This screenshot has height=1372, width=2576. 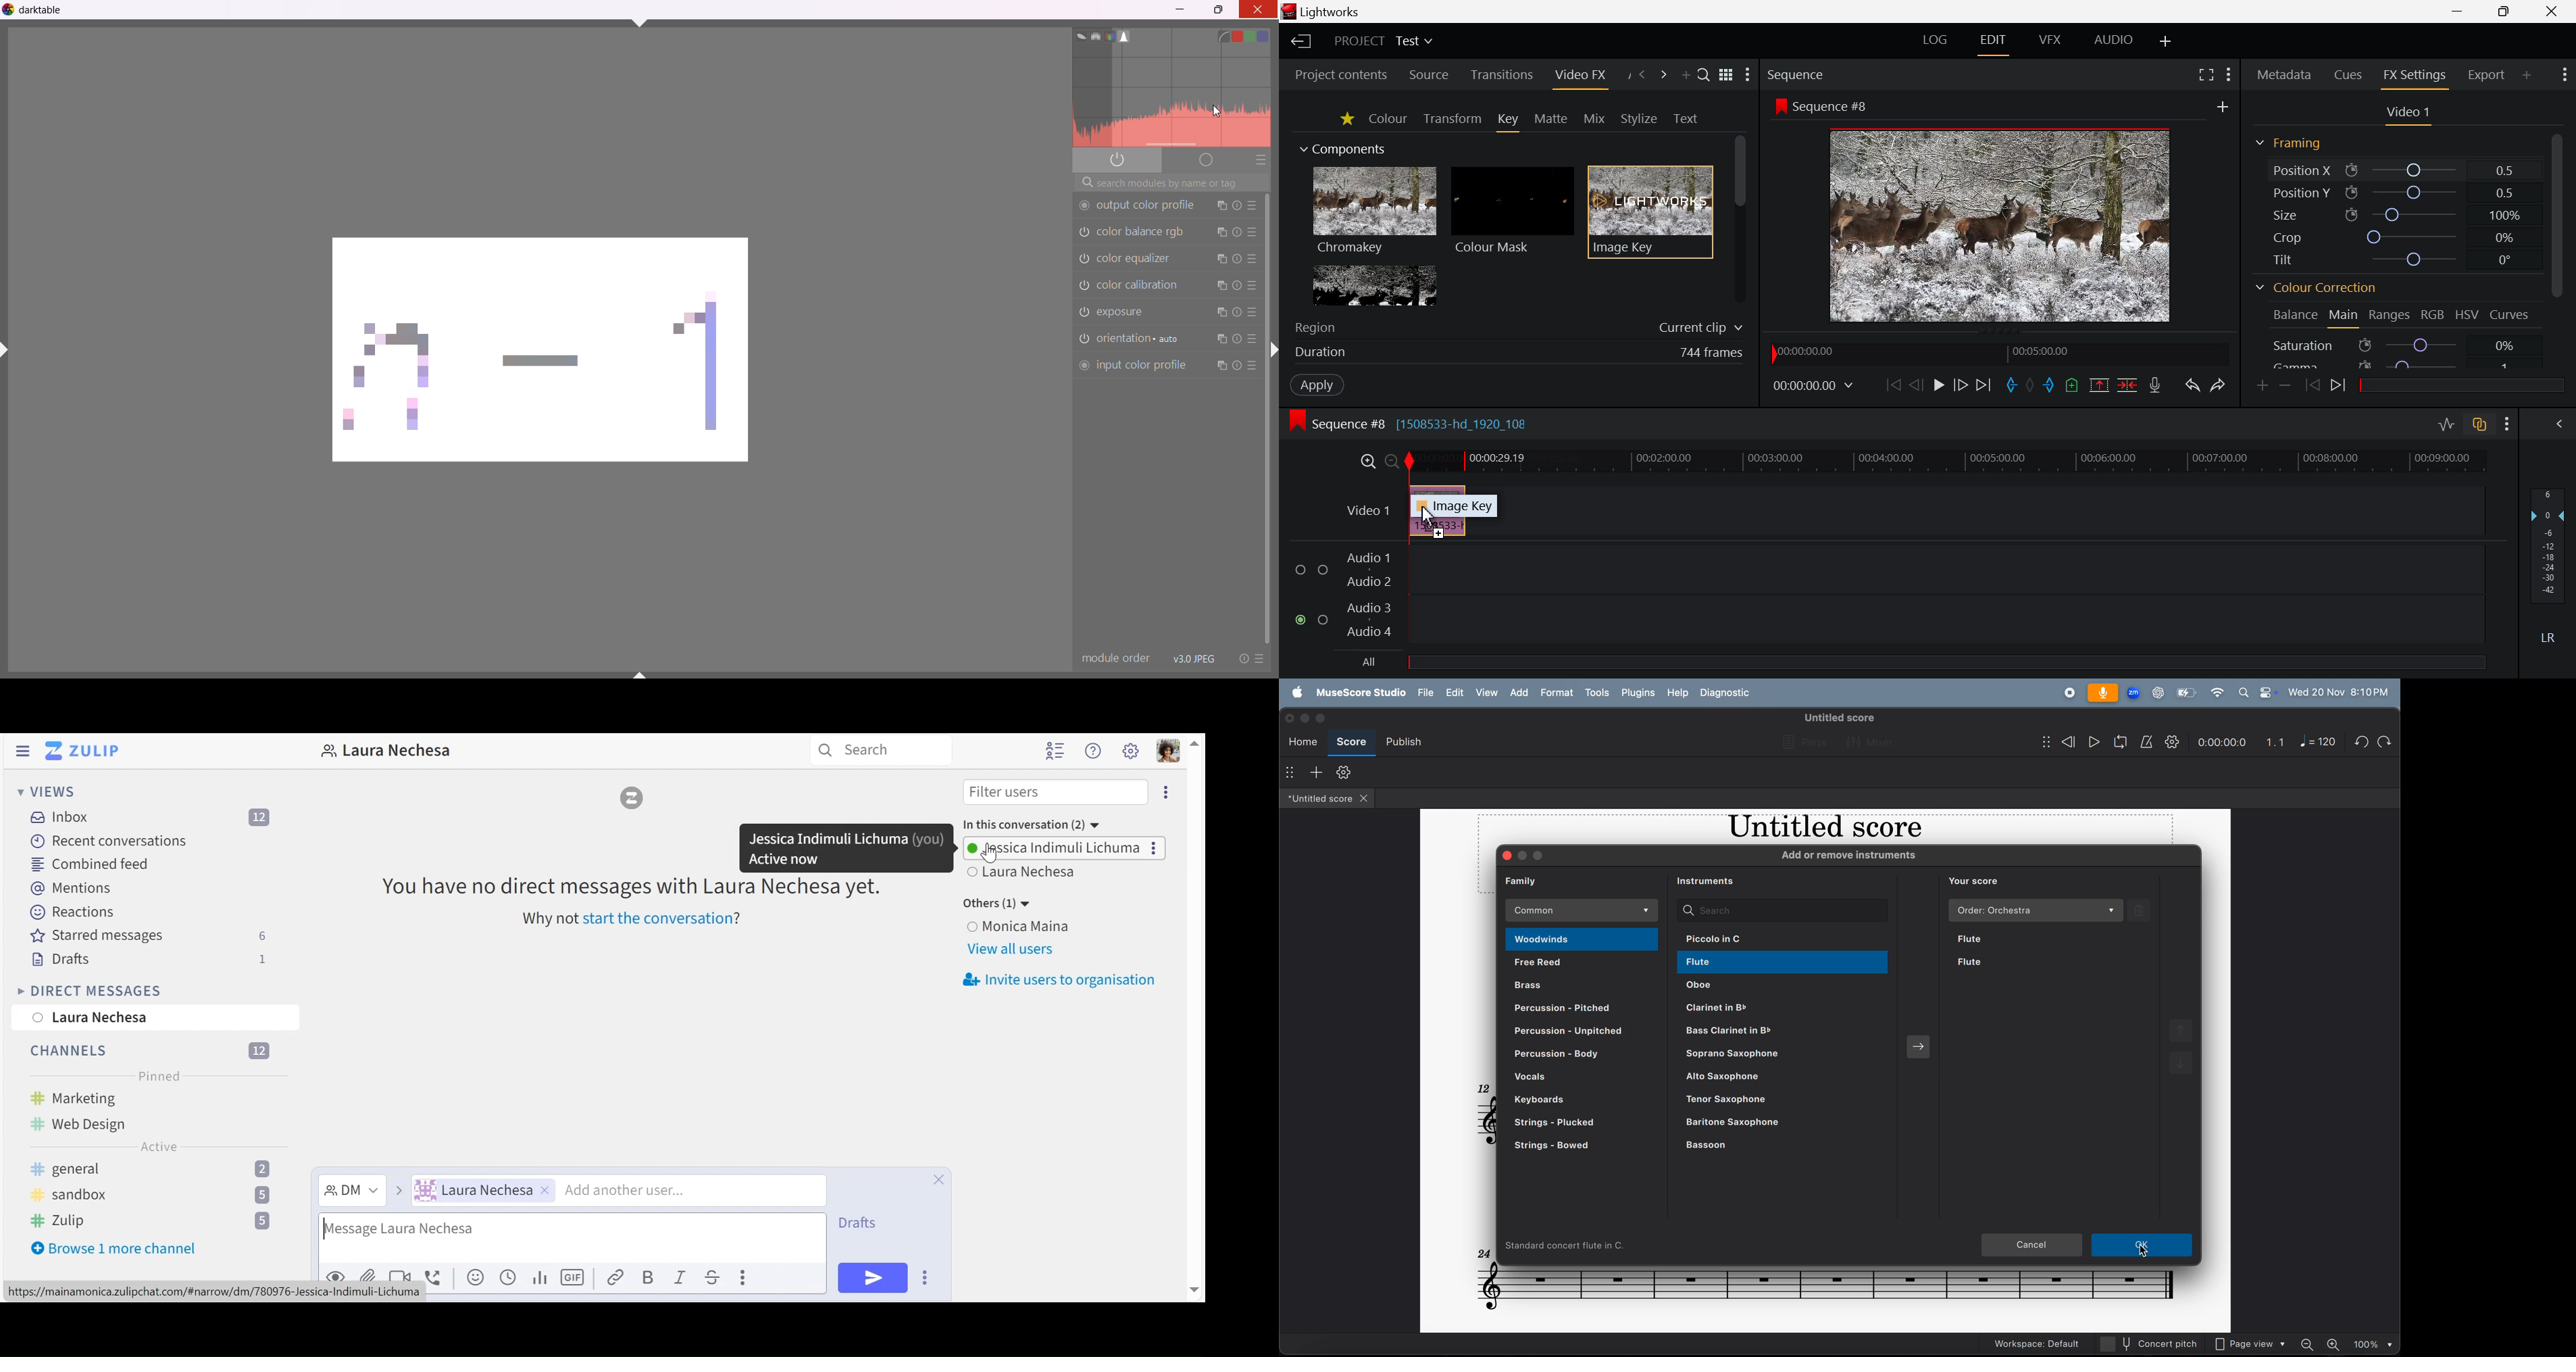 I want to click on why not start the conversation, so click(x=637, y=920).